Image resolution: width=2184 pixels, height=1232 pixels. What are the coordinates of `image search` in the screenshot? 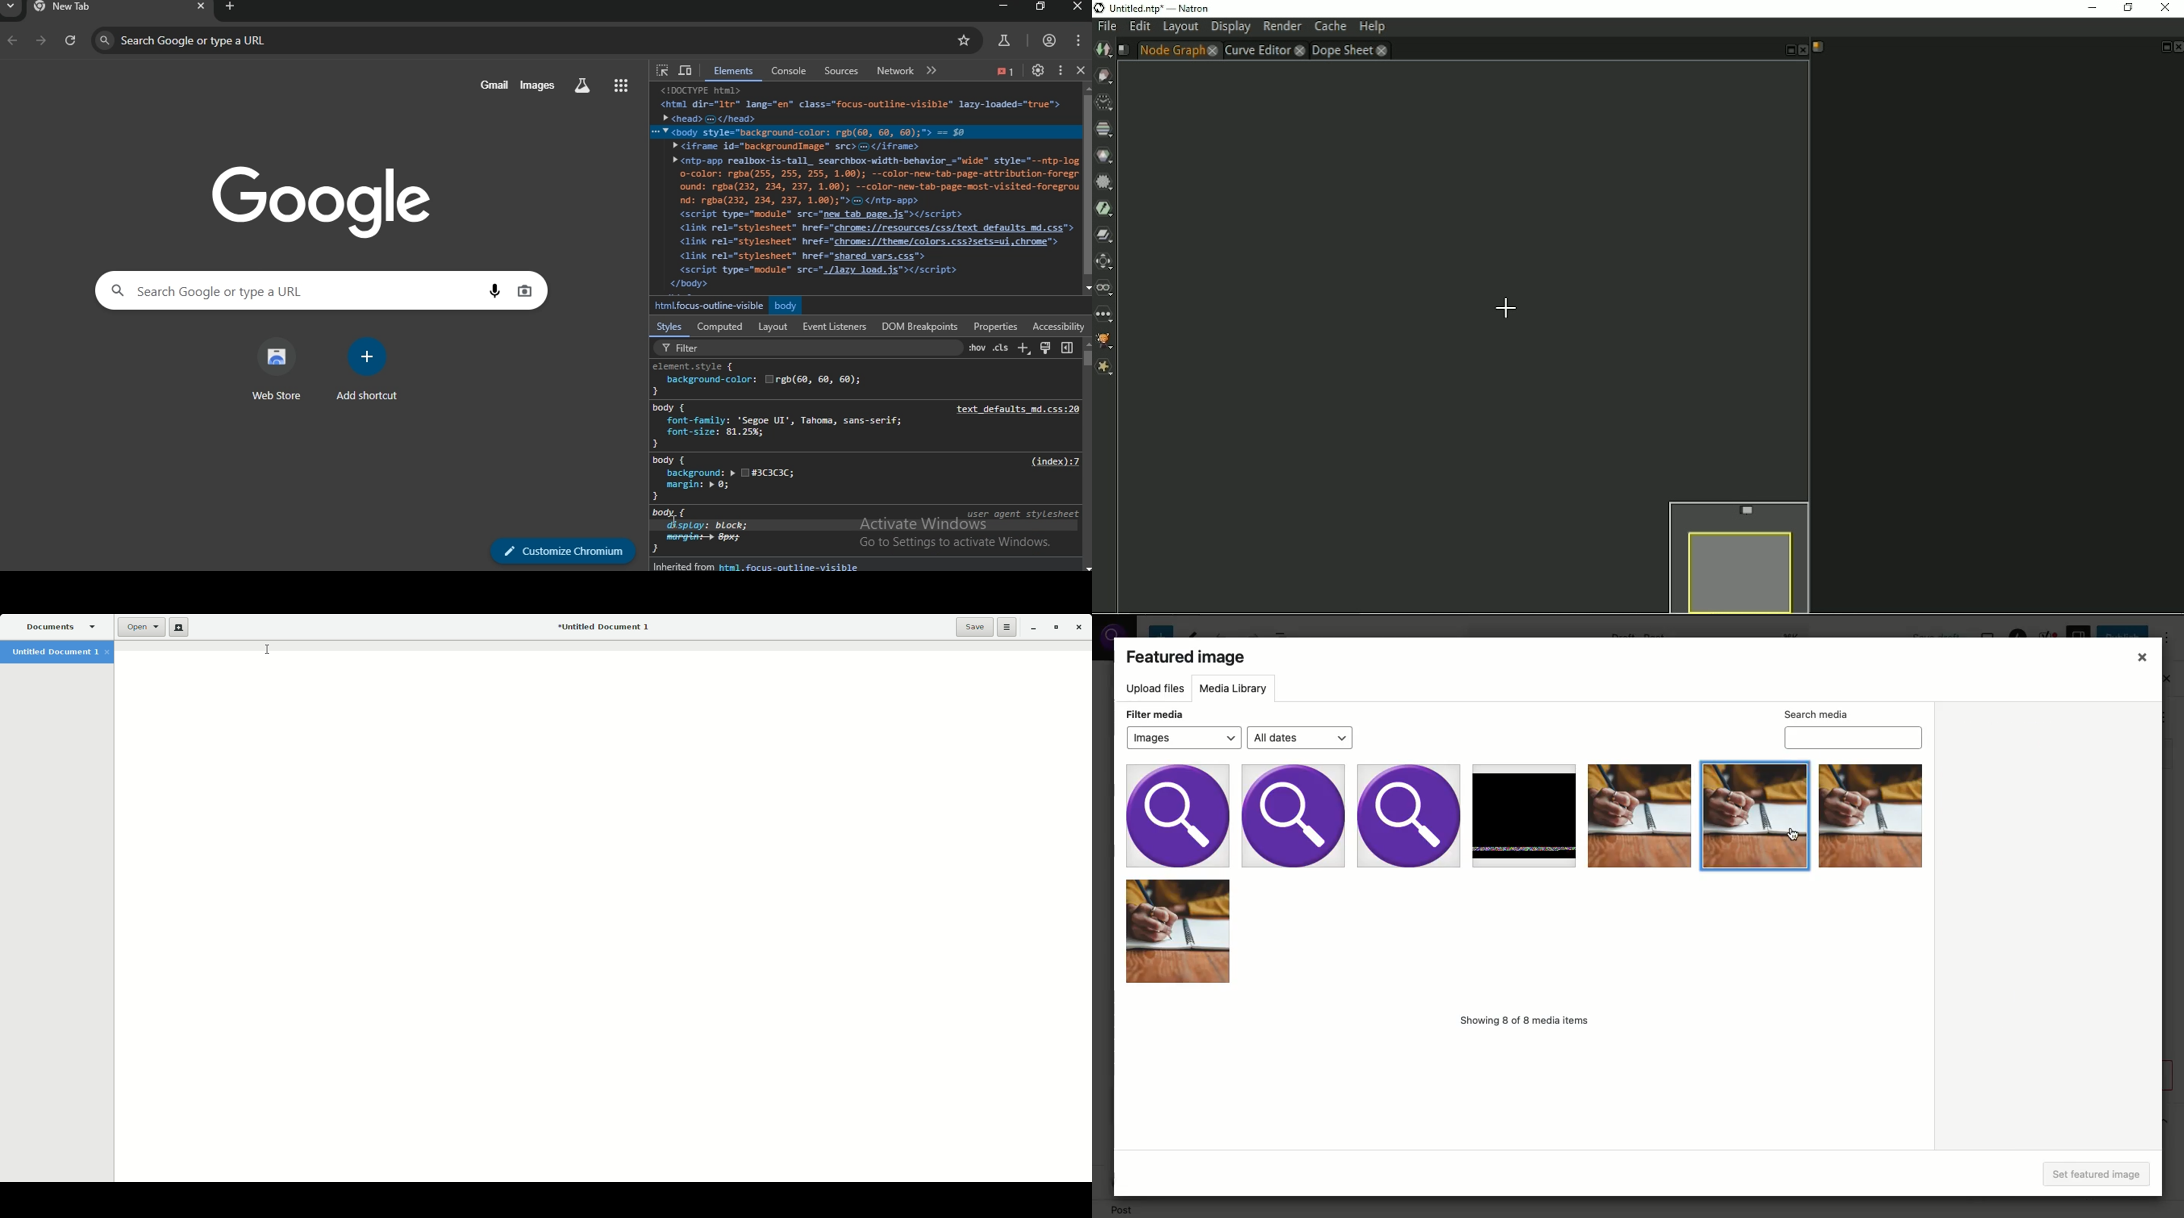 It's located at (529, 291).